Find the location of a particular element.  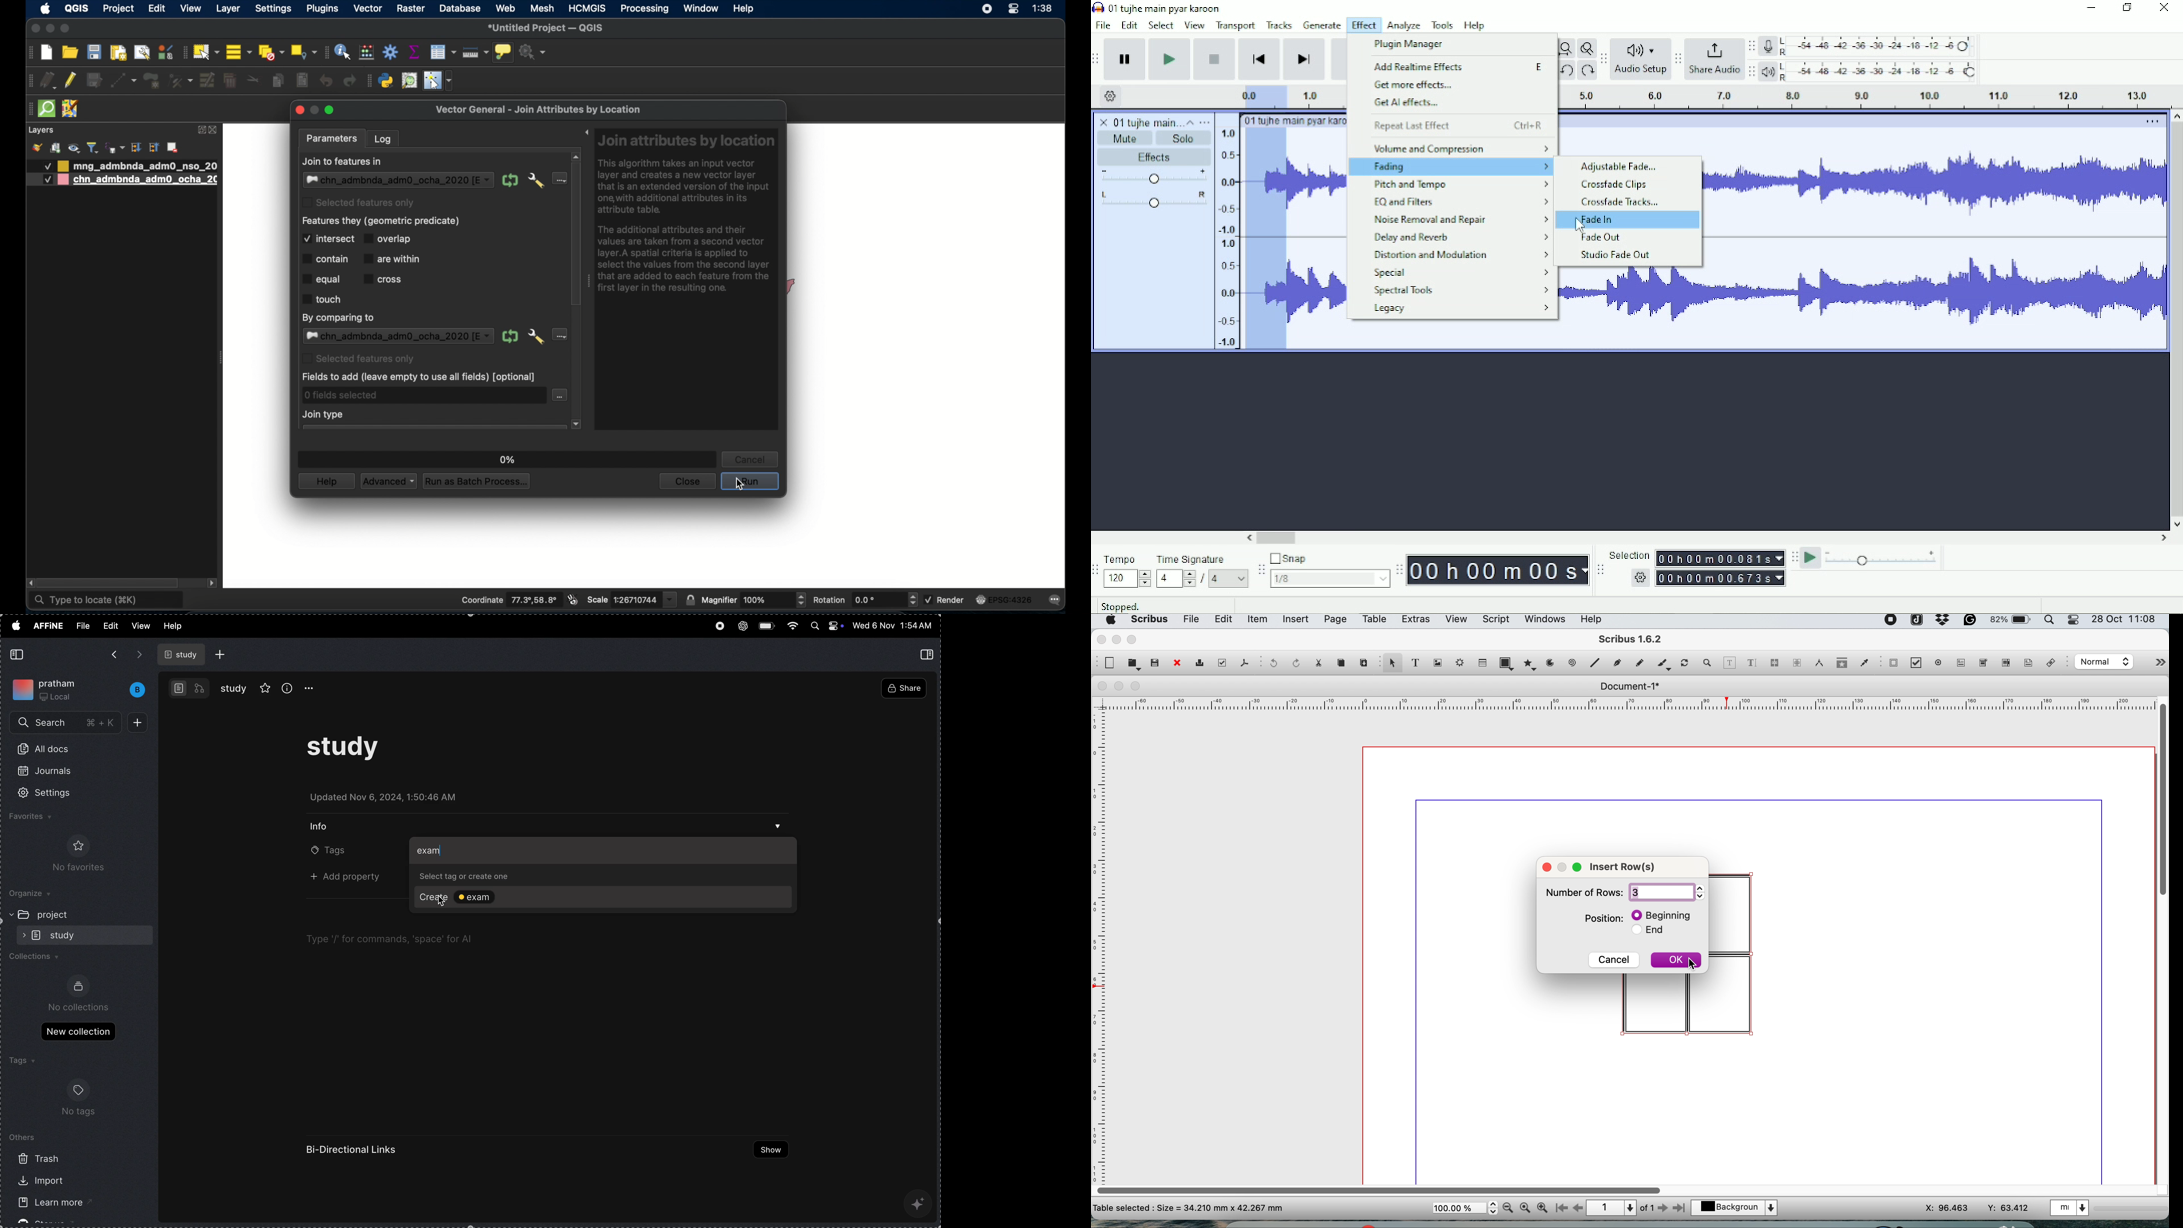

Playback speed is located at coordinates (1882, 560).